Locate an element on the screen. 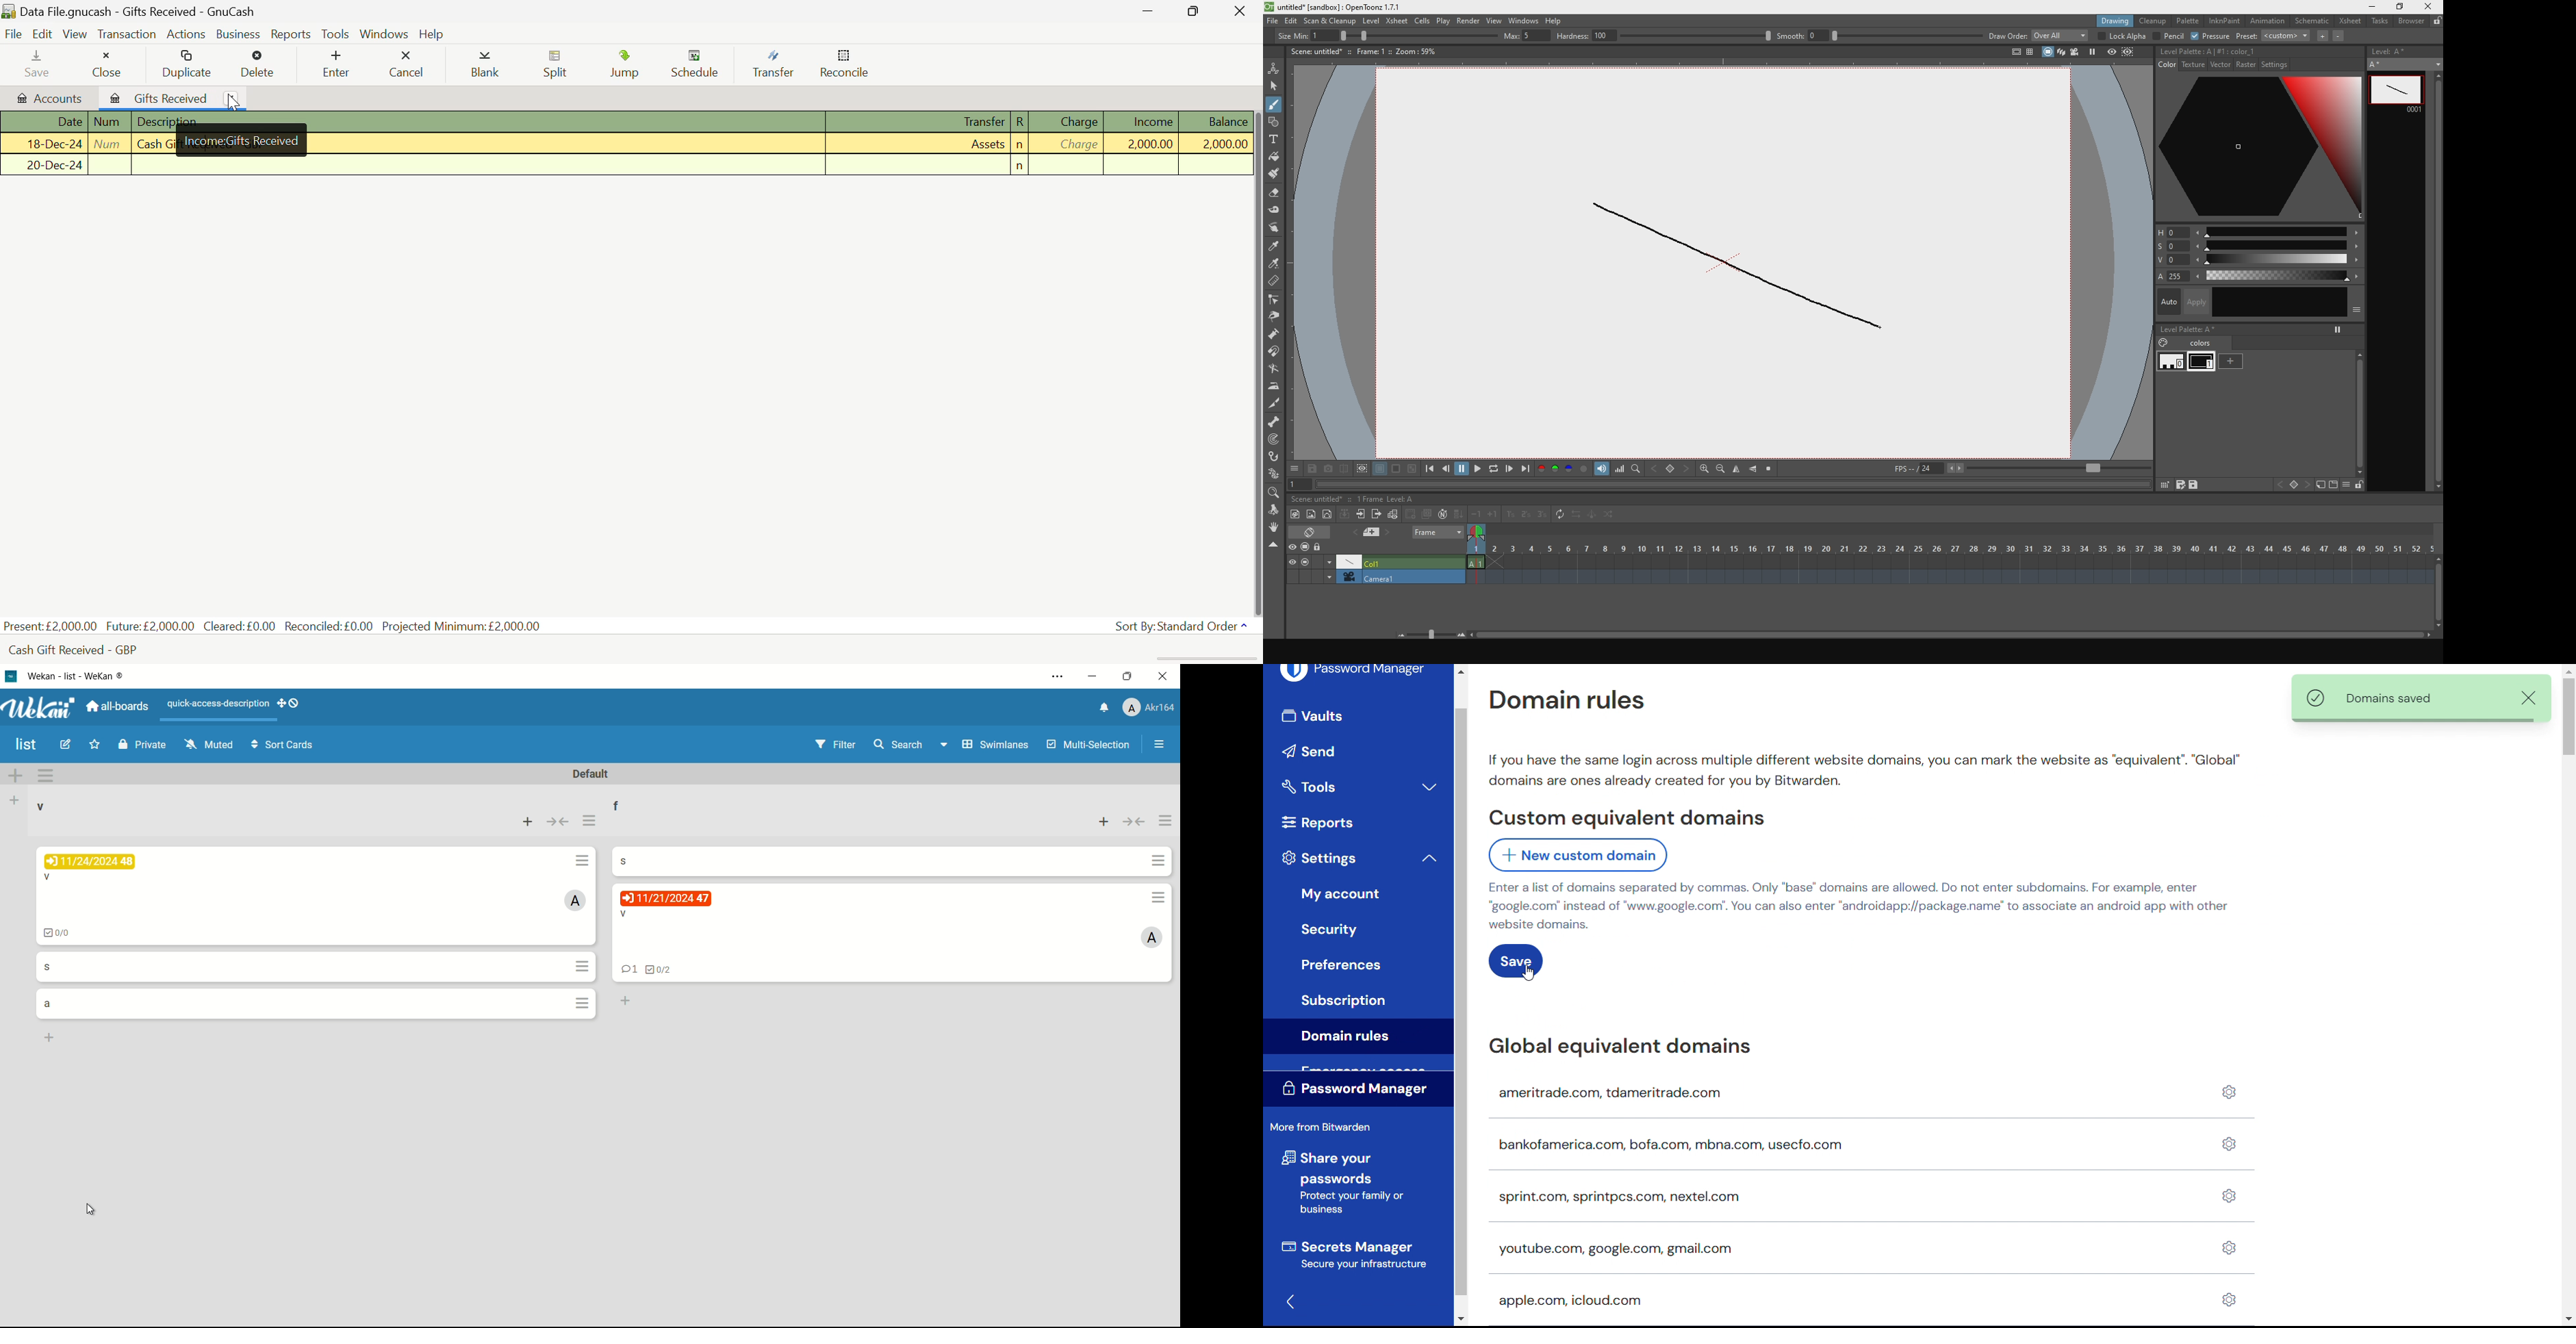 Image resolution: width=2576 pixels, height=1344 pixels. comment is located at coordinates (627, 971).